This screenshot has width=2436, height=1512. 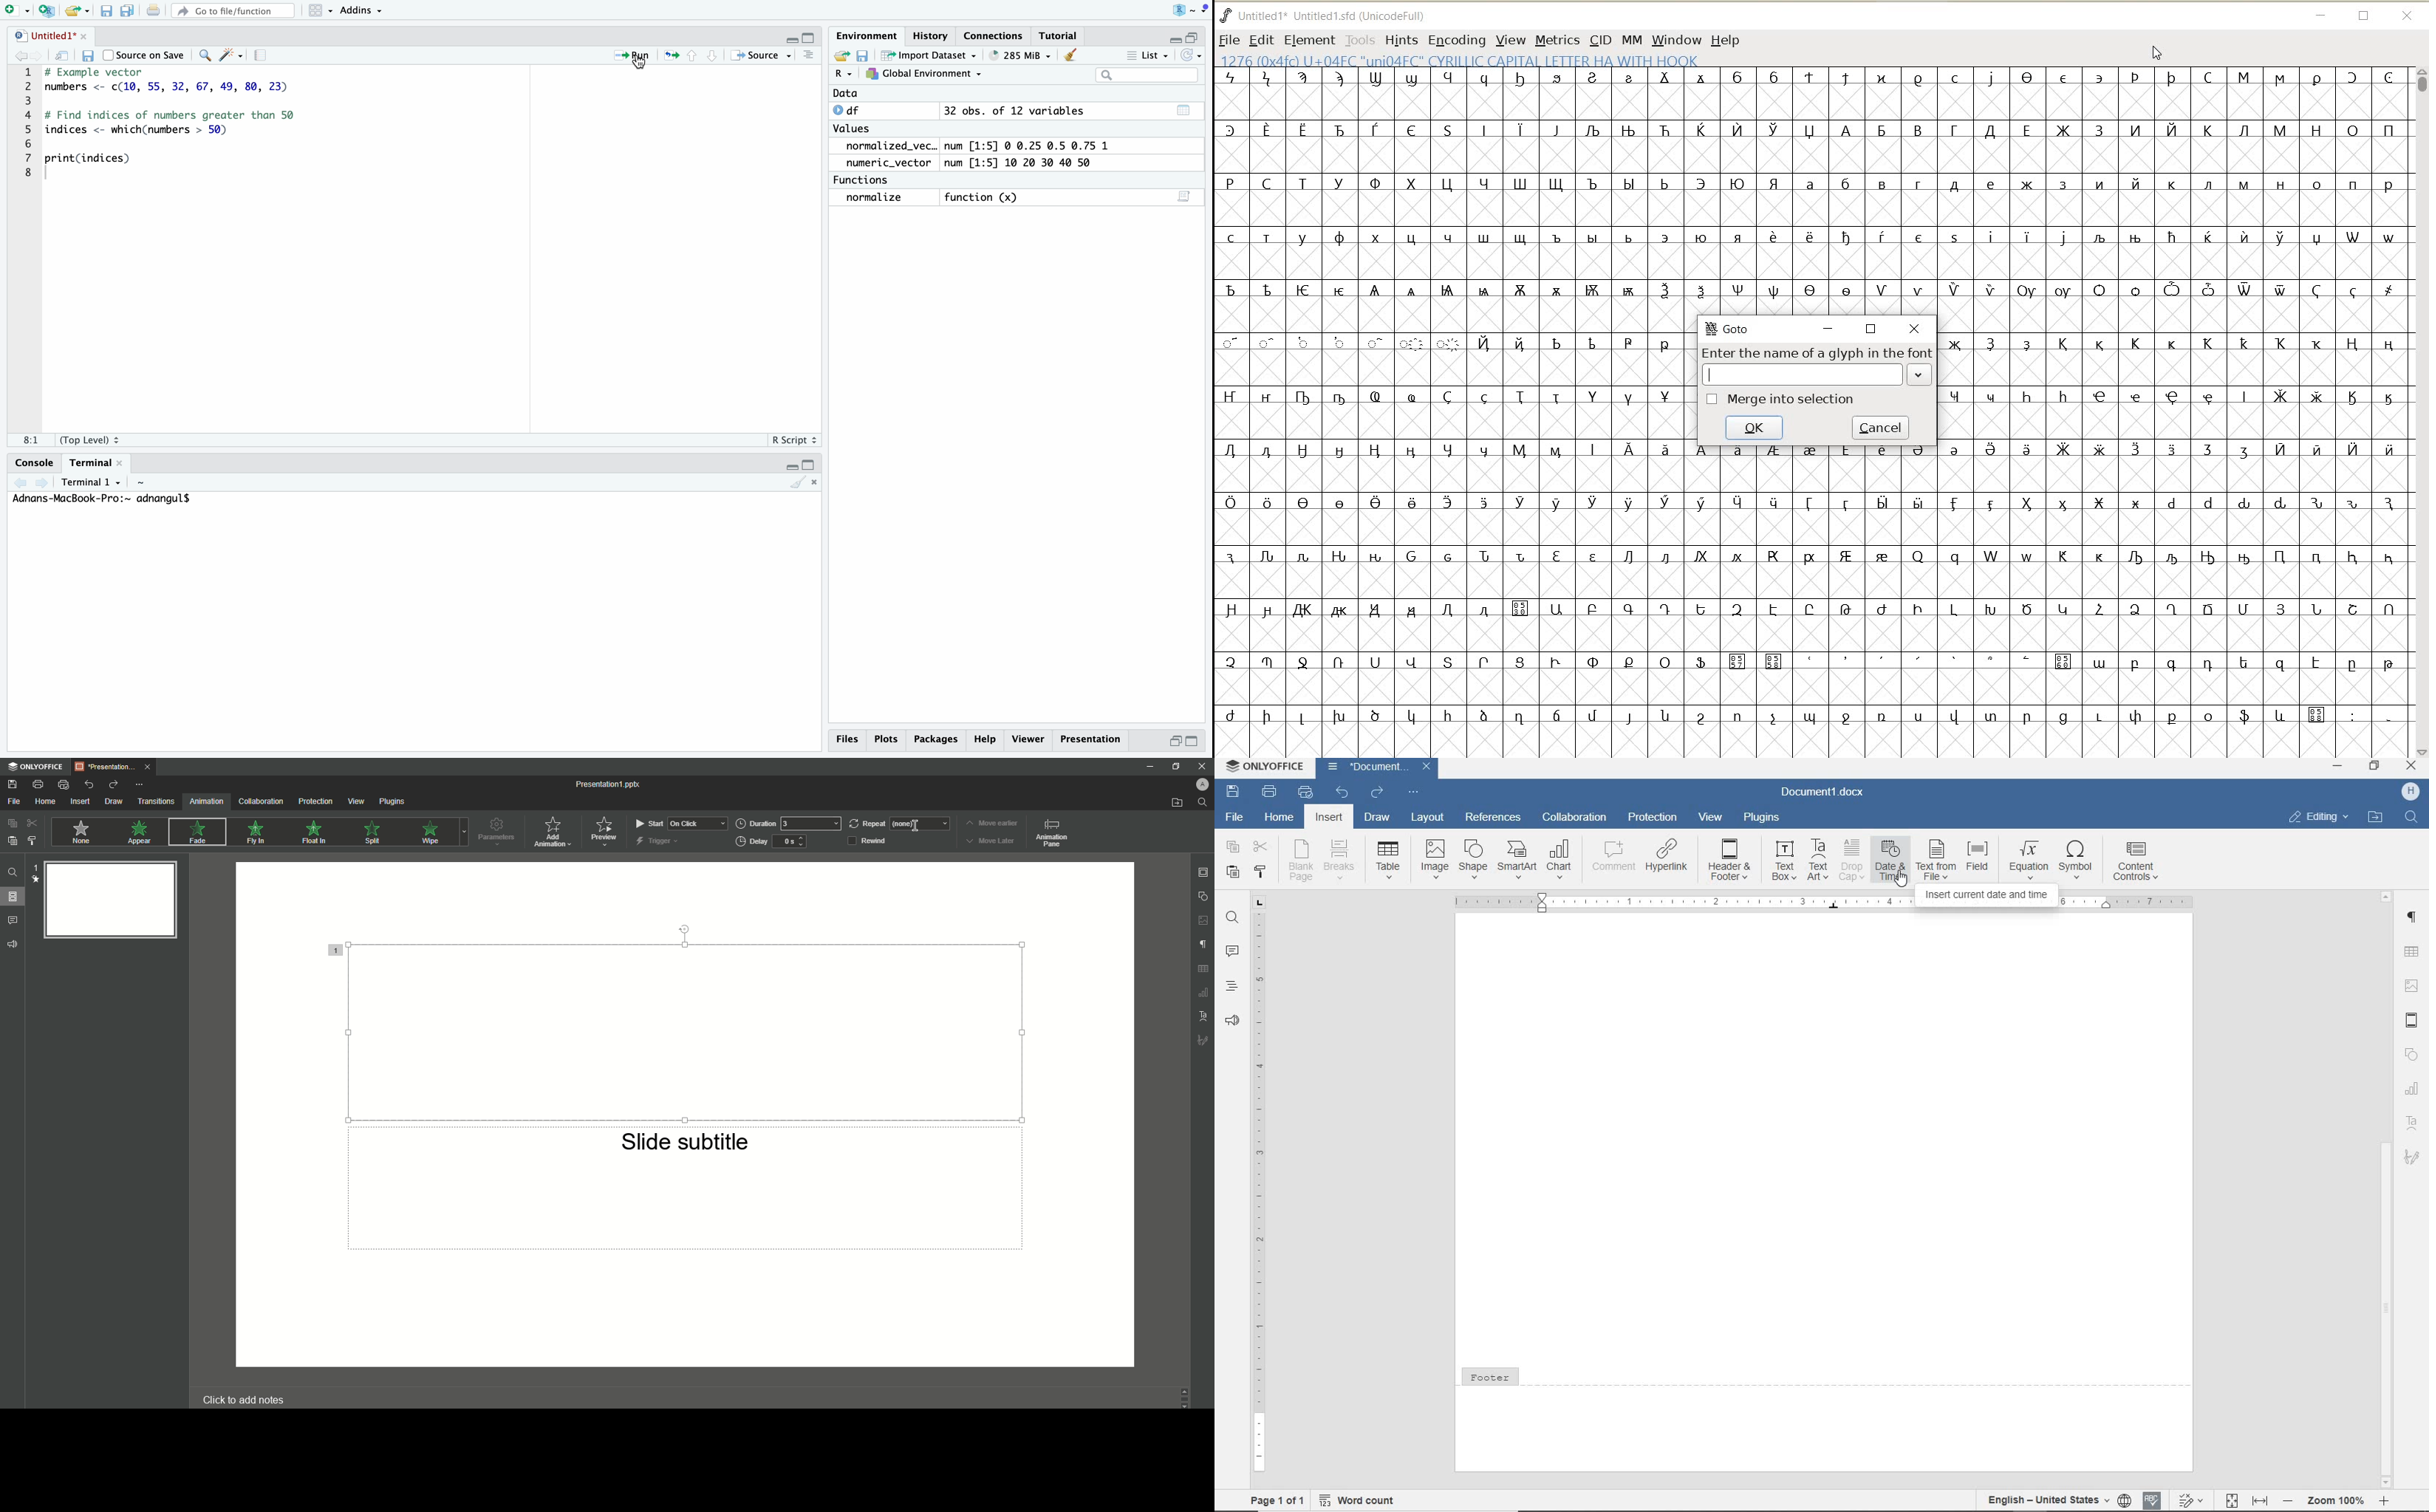 What do you see at coordinates (256, 832) in the screenshot?
I see `Fly In` at bounding box center [256, 832].